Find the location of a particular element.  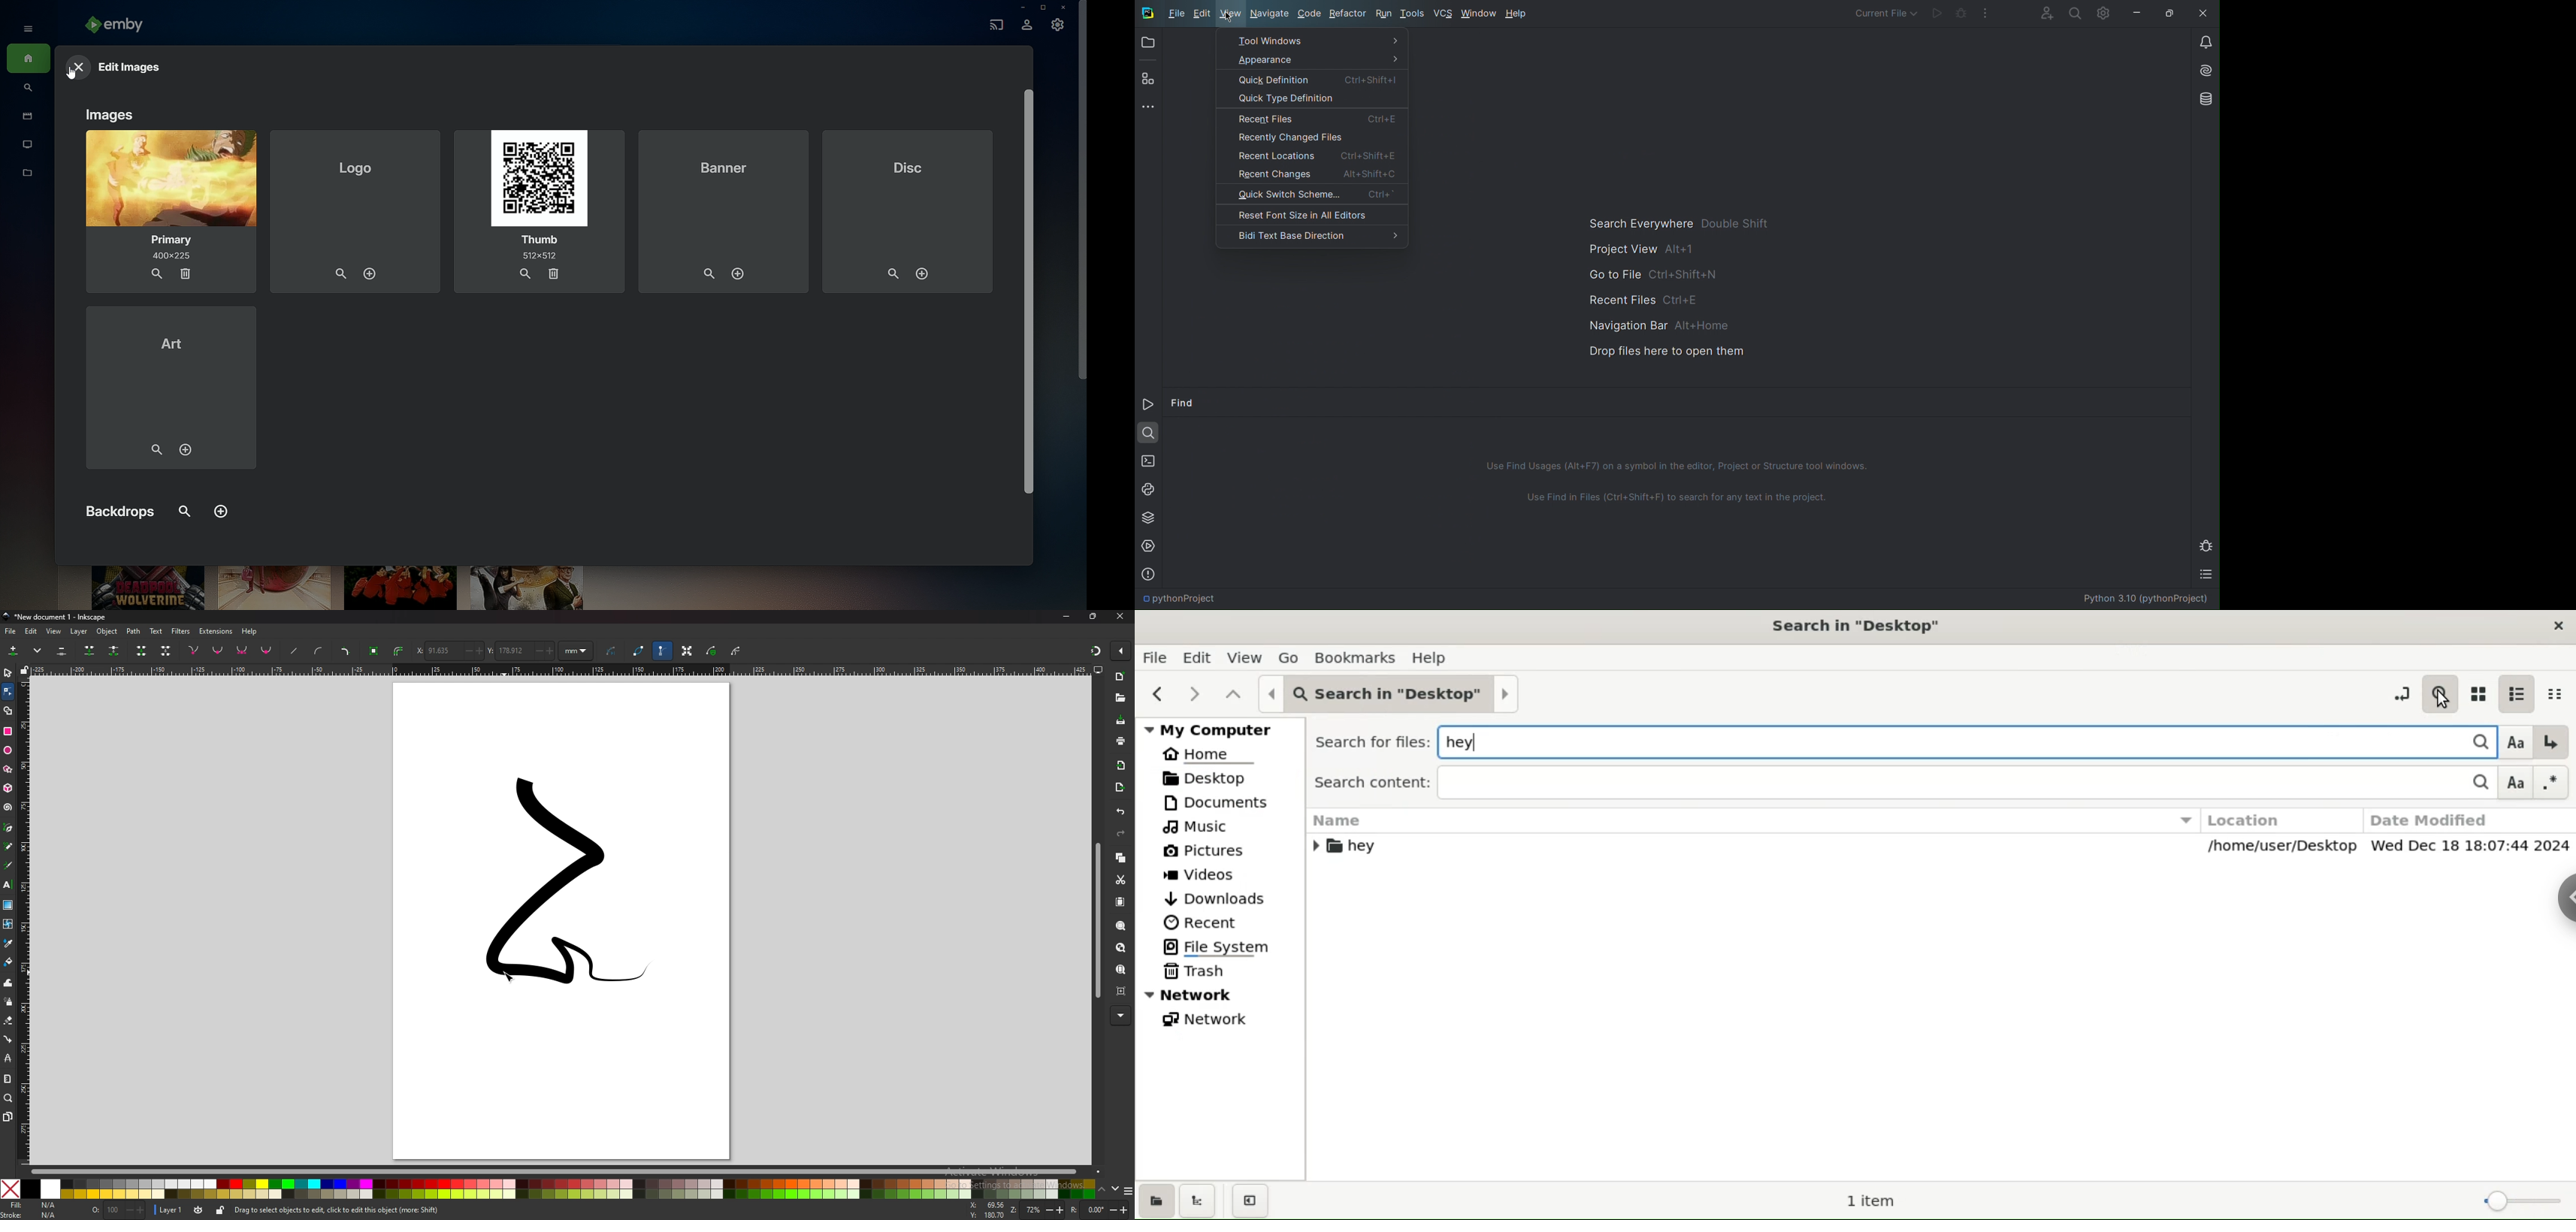

calligraphy is located at coordinates (8, 865).